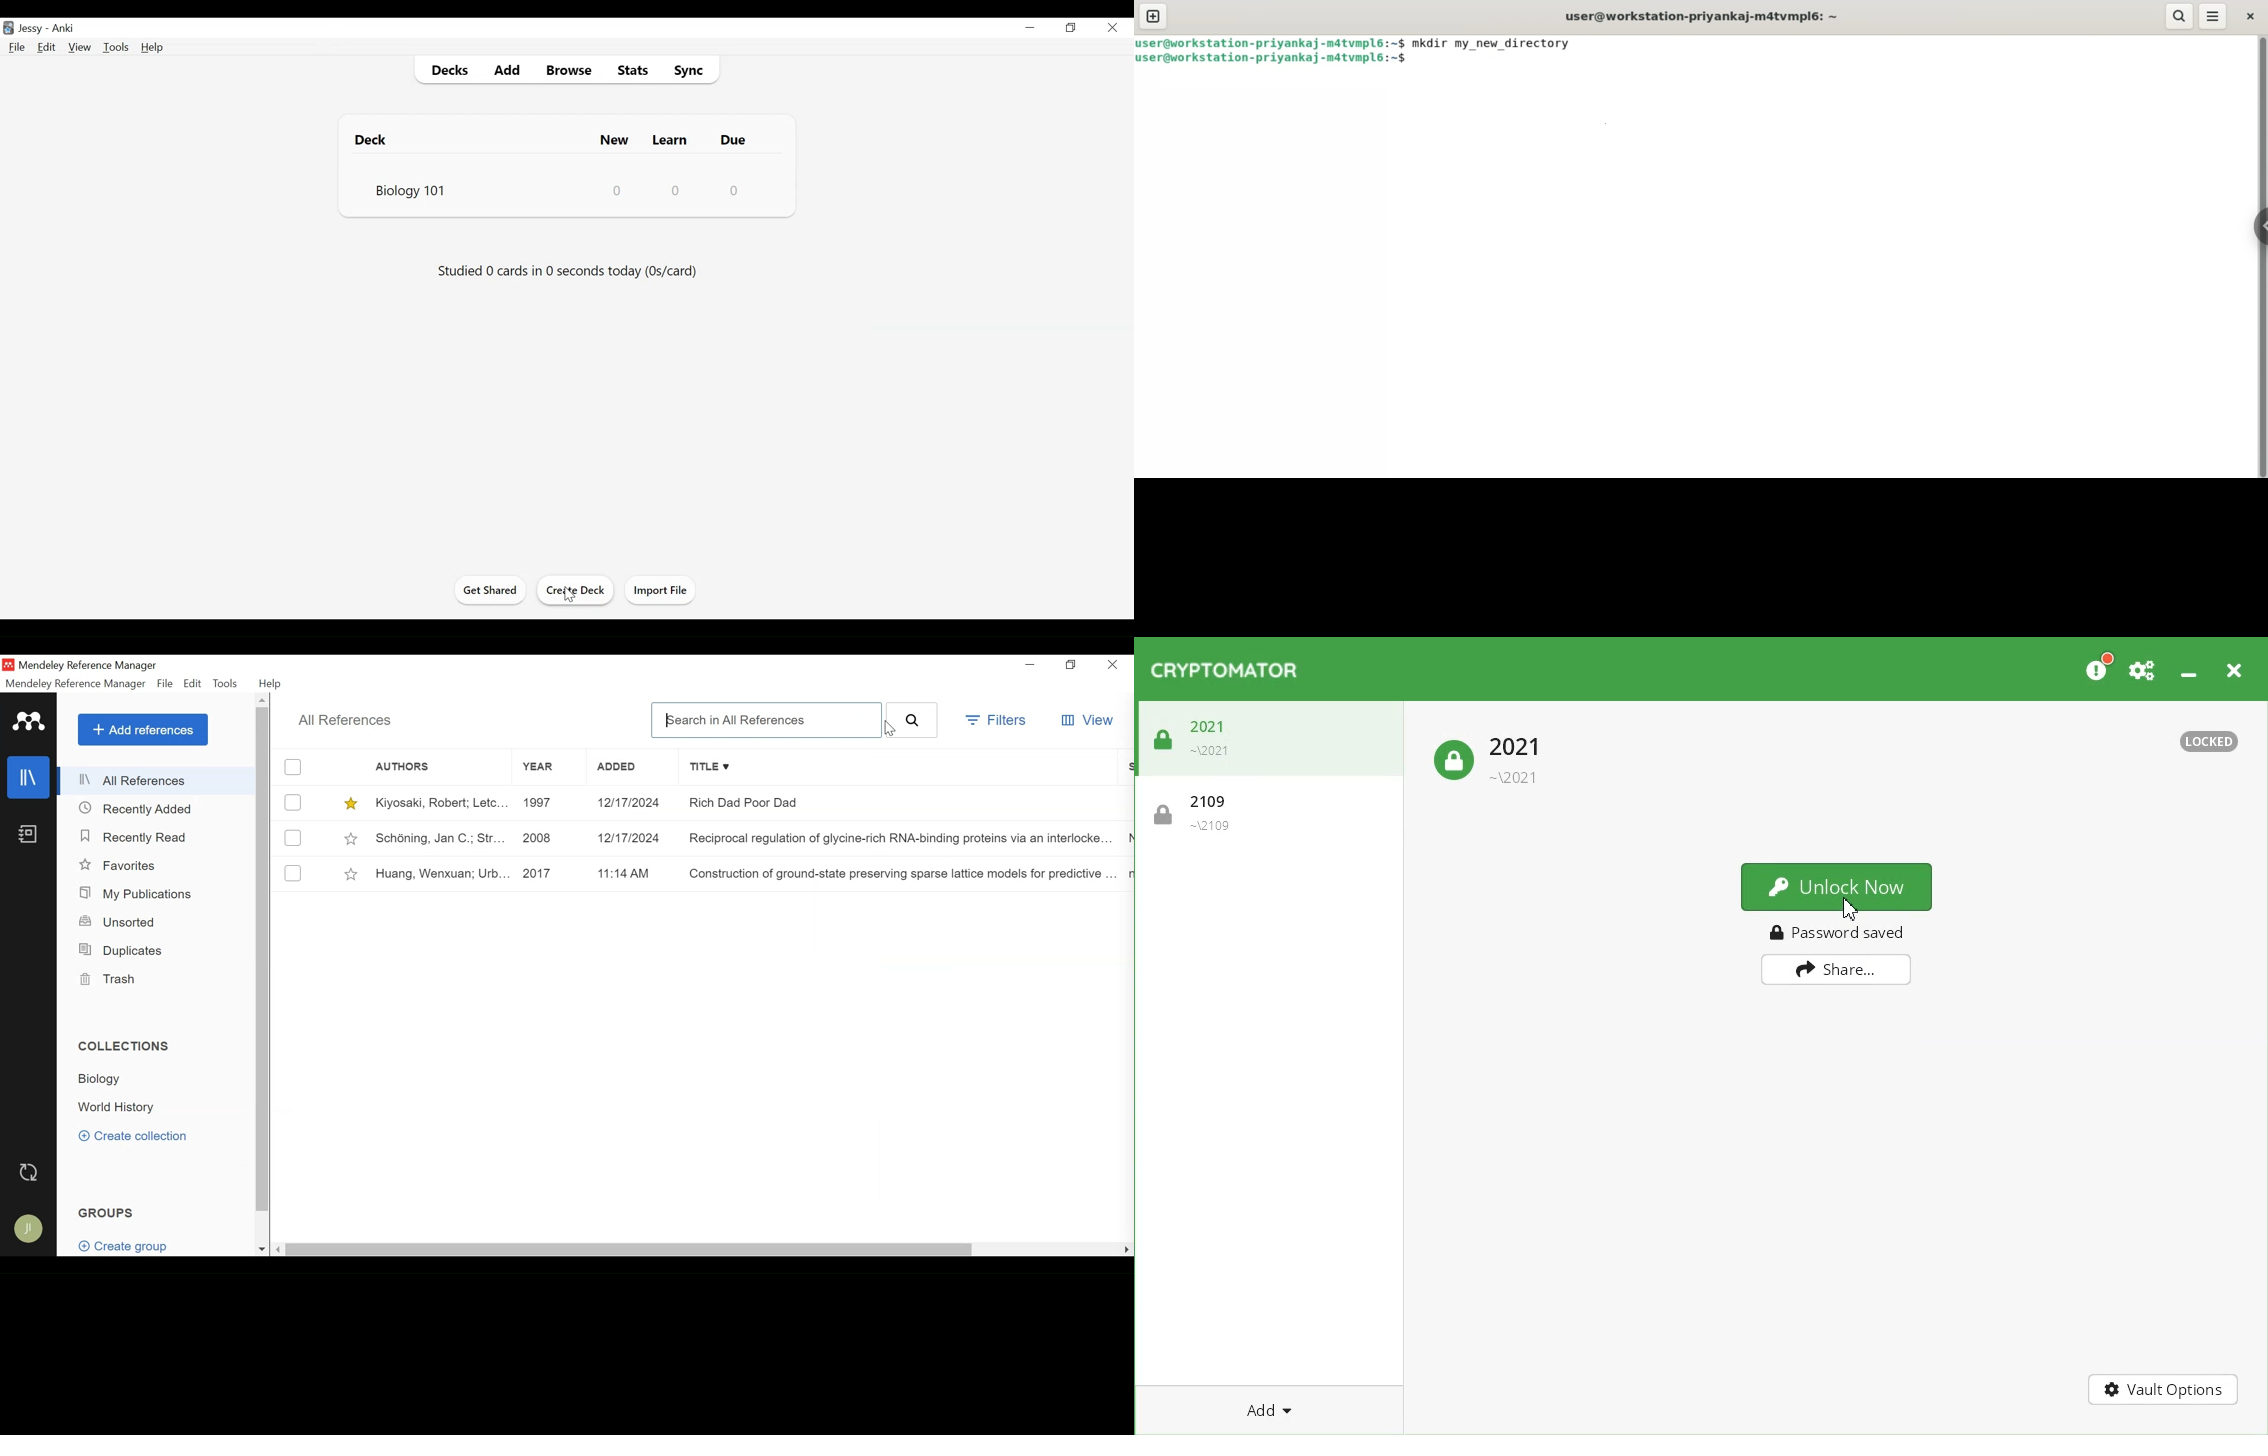  I want to click on Toggle Favorites, so click(352, 873).